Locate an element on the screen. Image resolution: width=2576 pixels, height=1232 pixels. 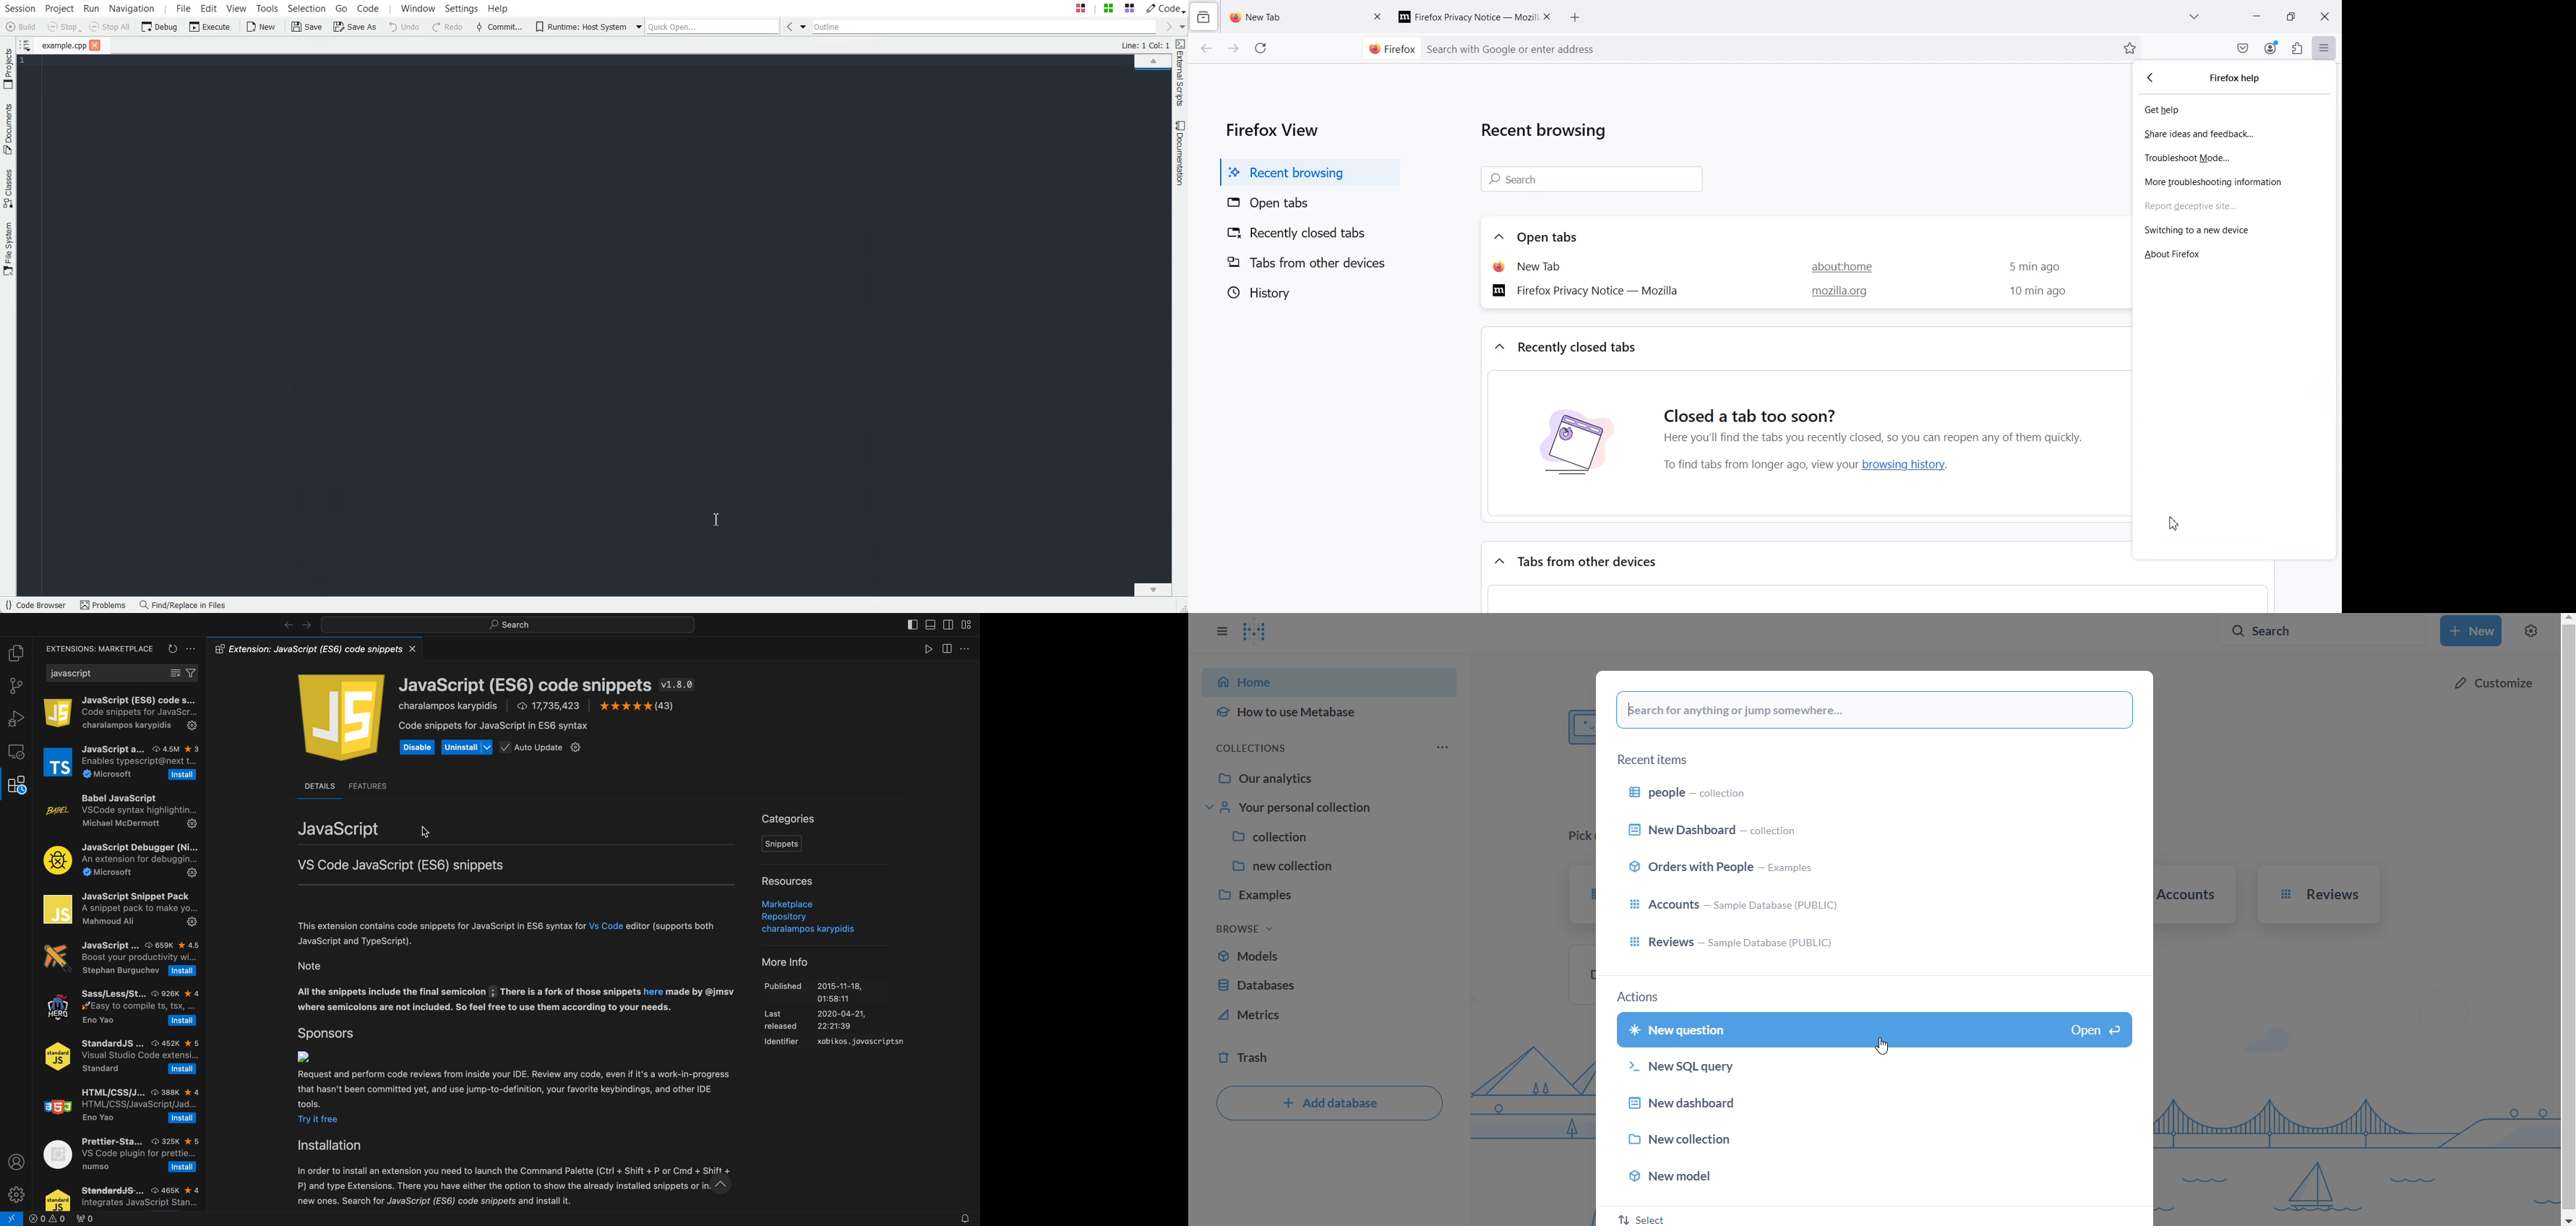
StandarddS-... © 465K kx 4
Integrates JavaScript Stan... is located at coordinates (122, 1194).